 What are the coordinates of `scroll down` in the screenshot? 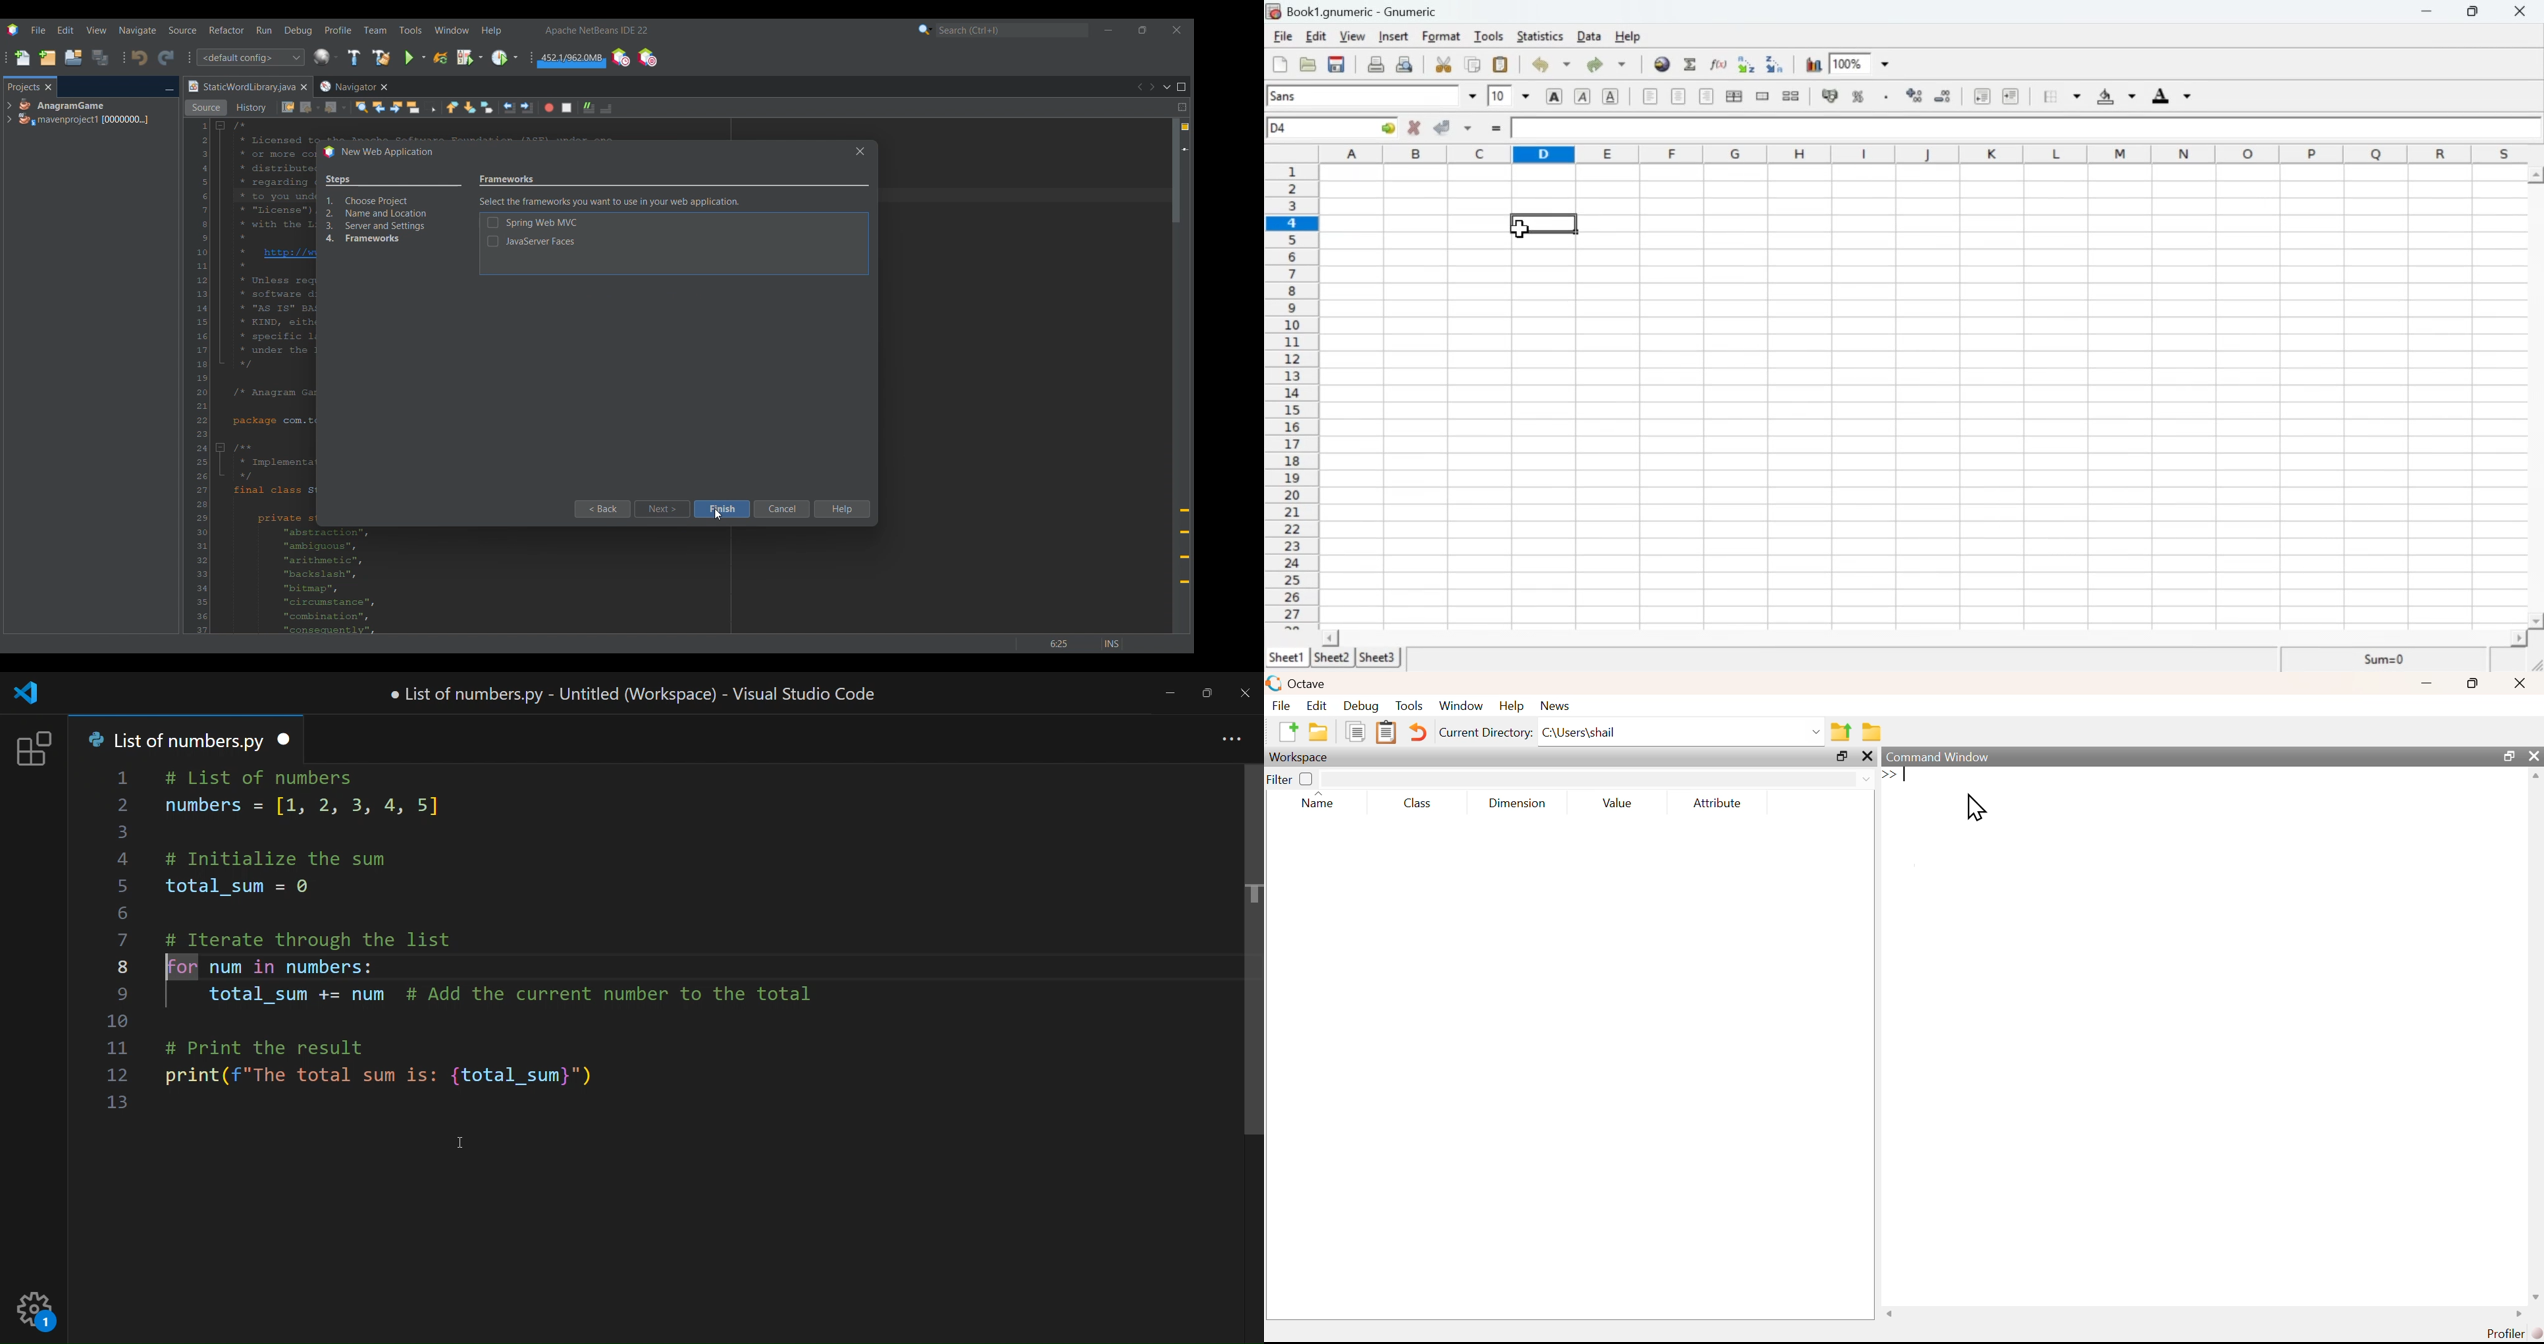 It's located at (2536, 621).